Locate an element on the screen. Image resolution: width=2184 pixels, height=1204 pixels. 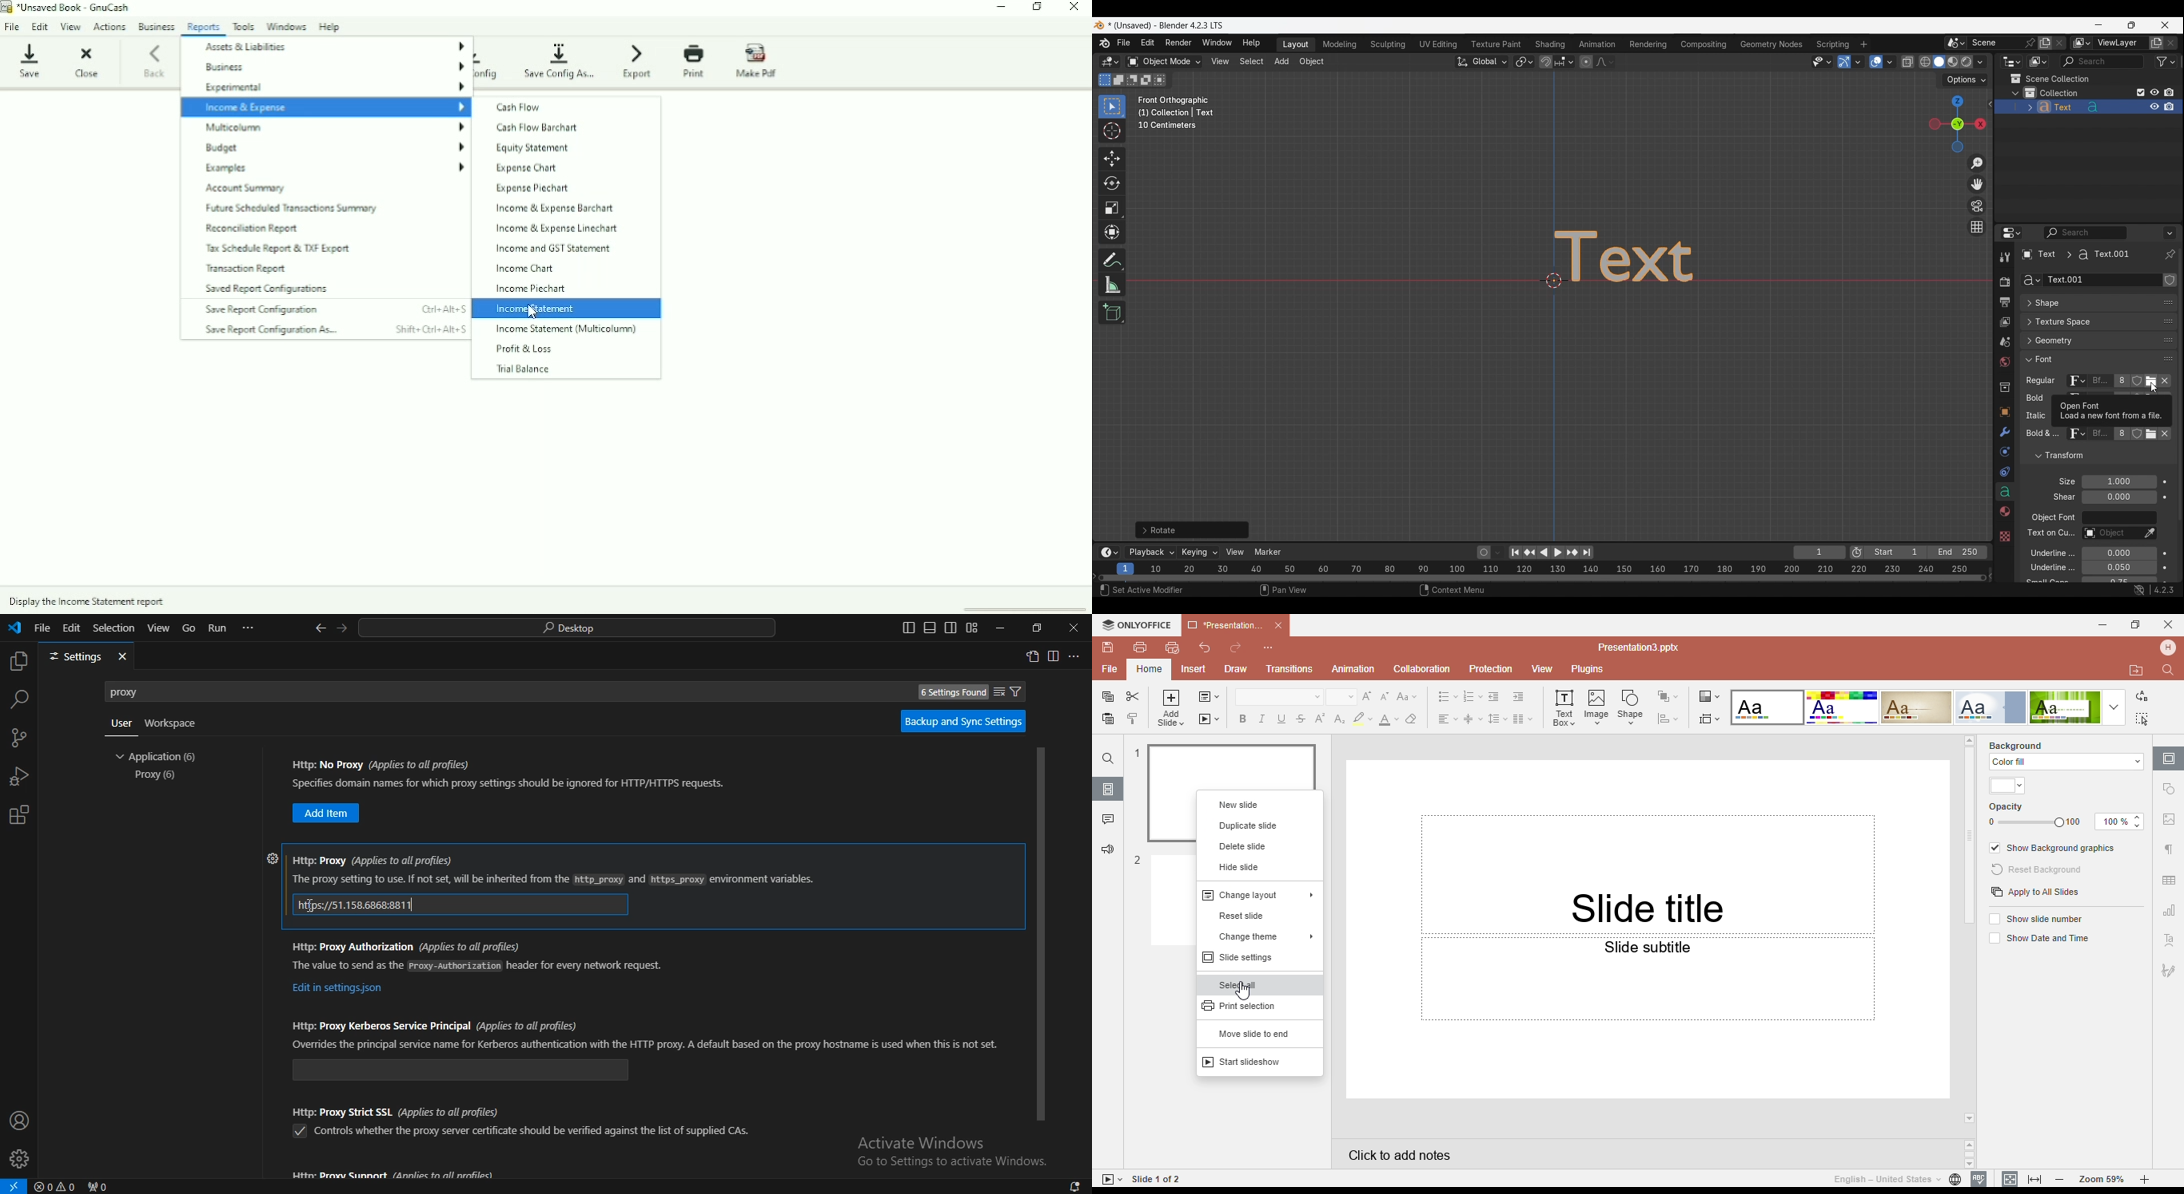
Italic is located at coordinates (1264, 719).